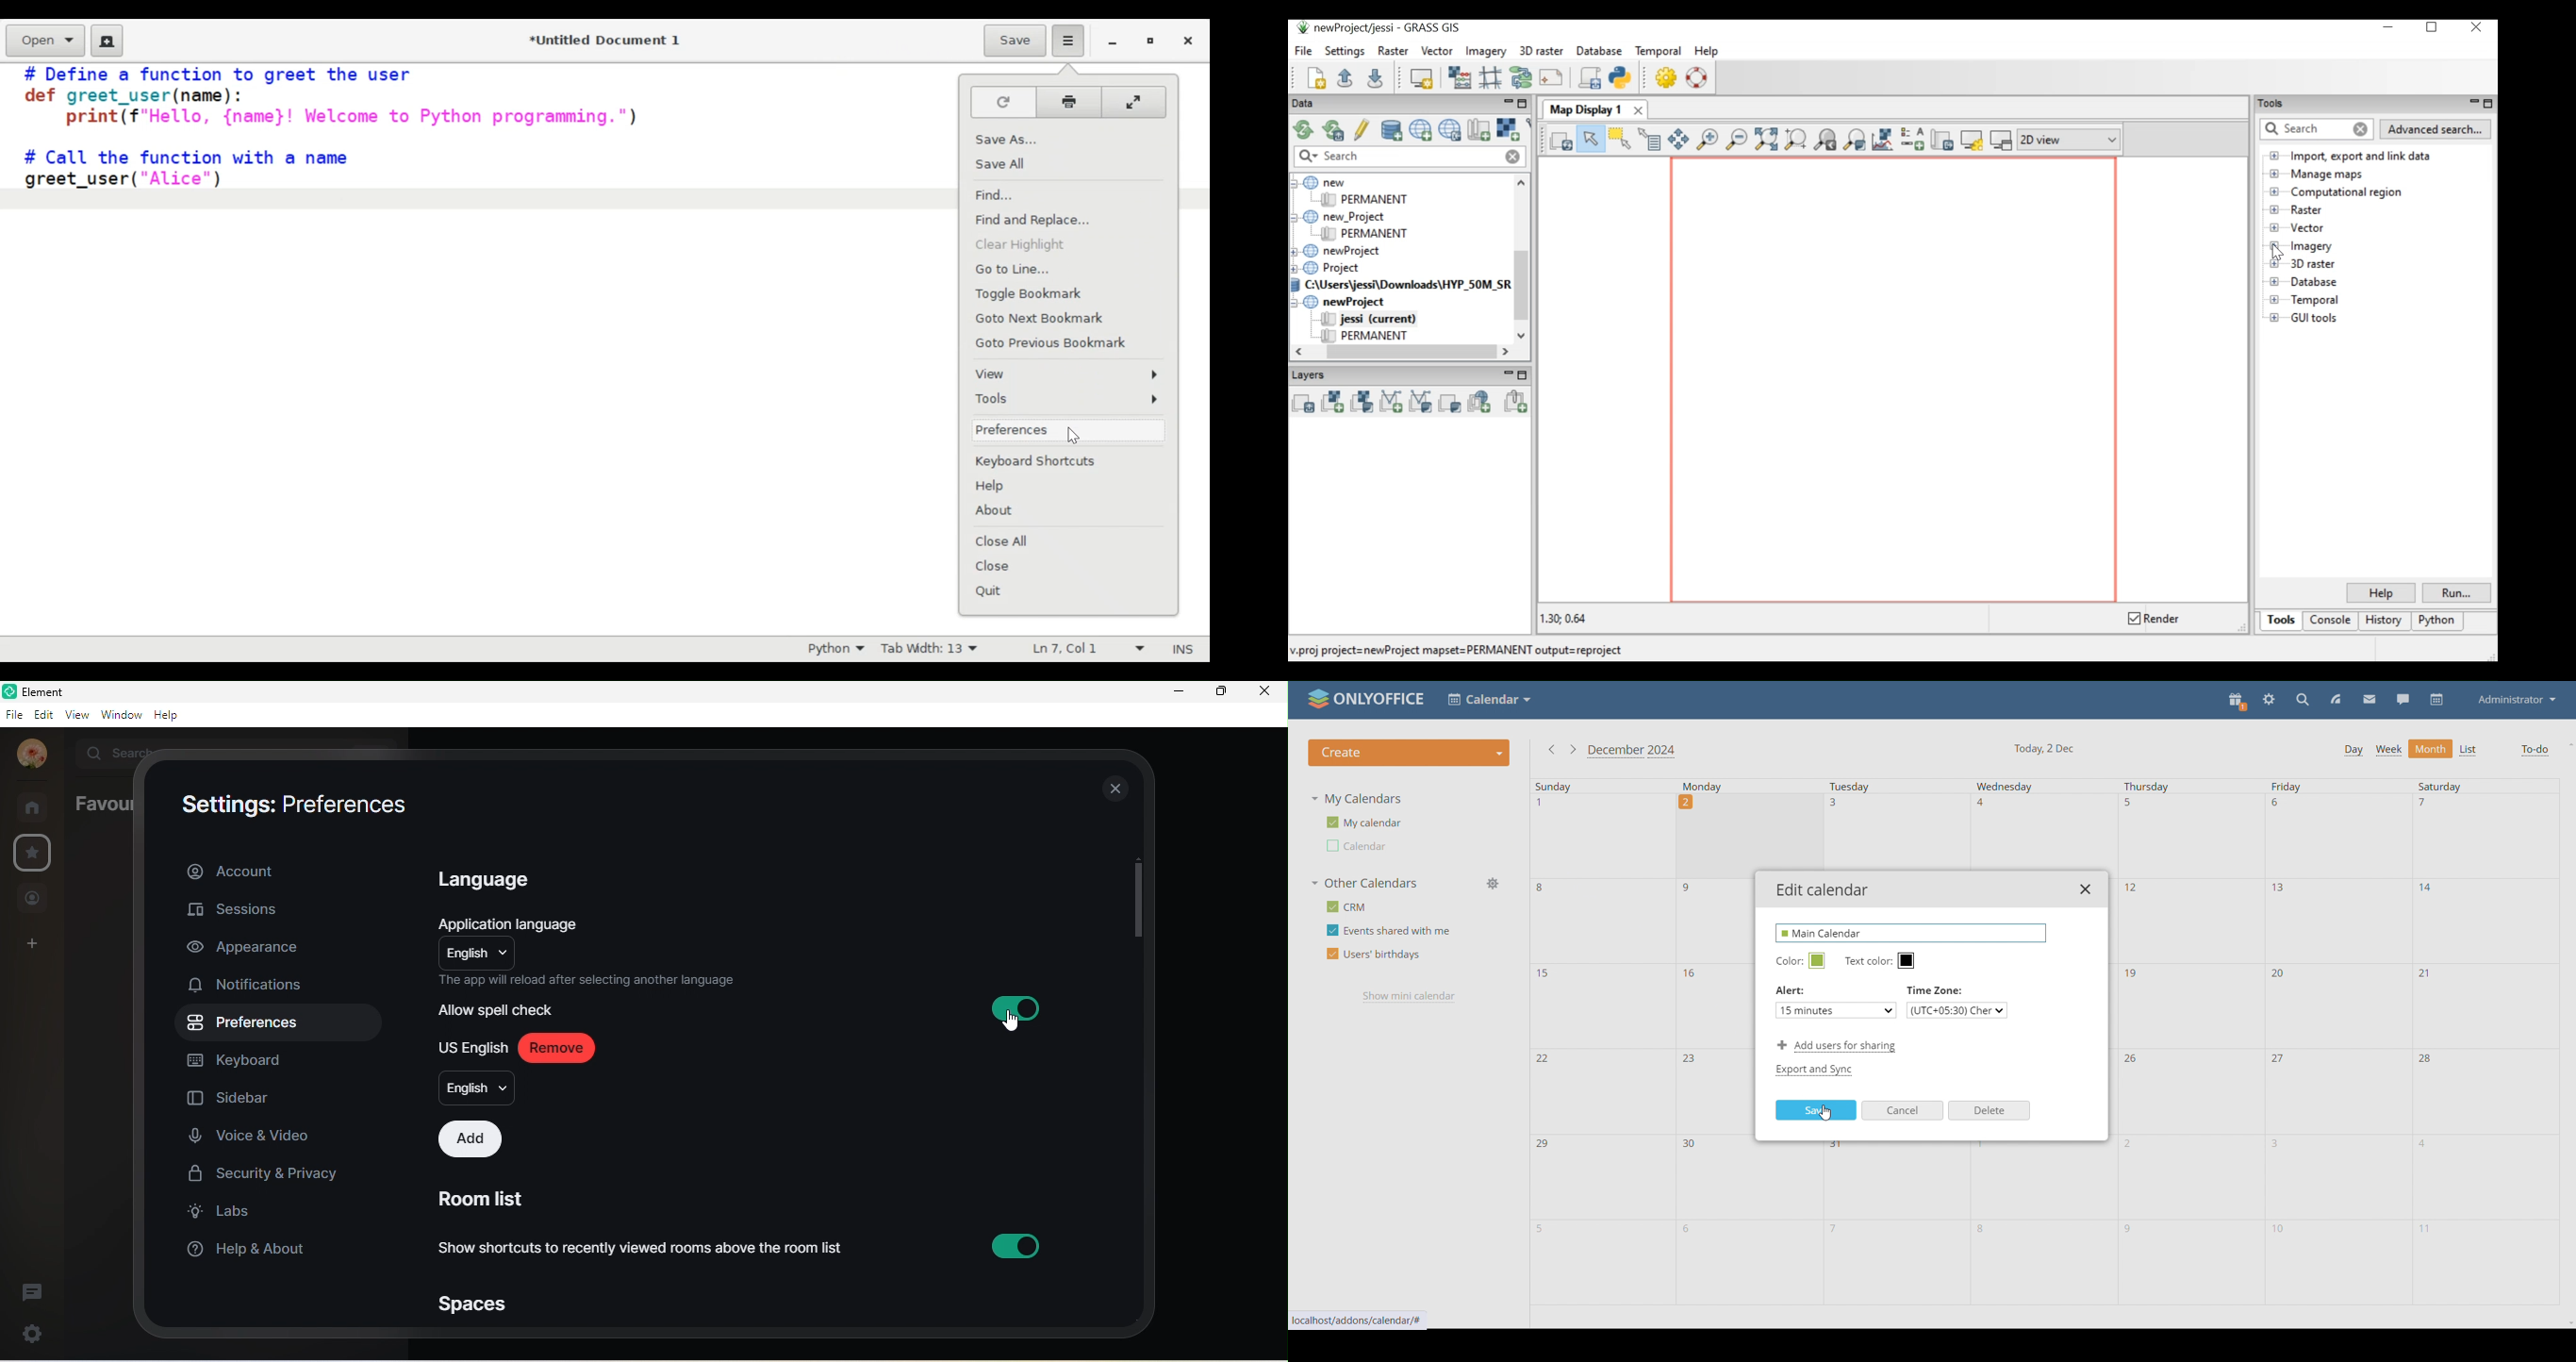  I want to click on Tab Width, so click(928, 649).